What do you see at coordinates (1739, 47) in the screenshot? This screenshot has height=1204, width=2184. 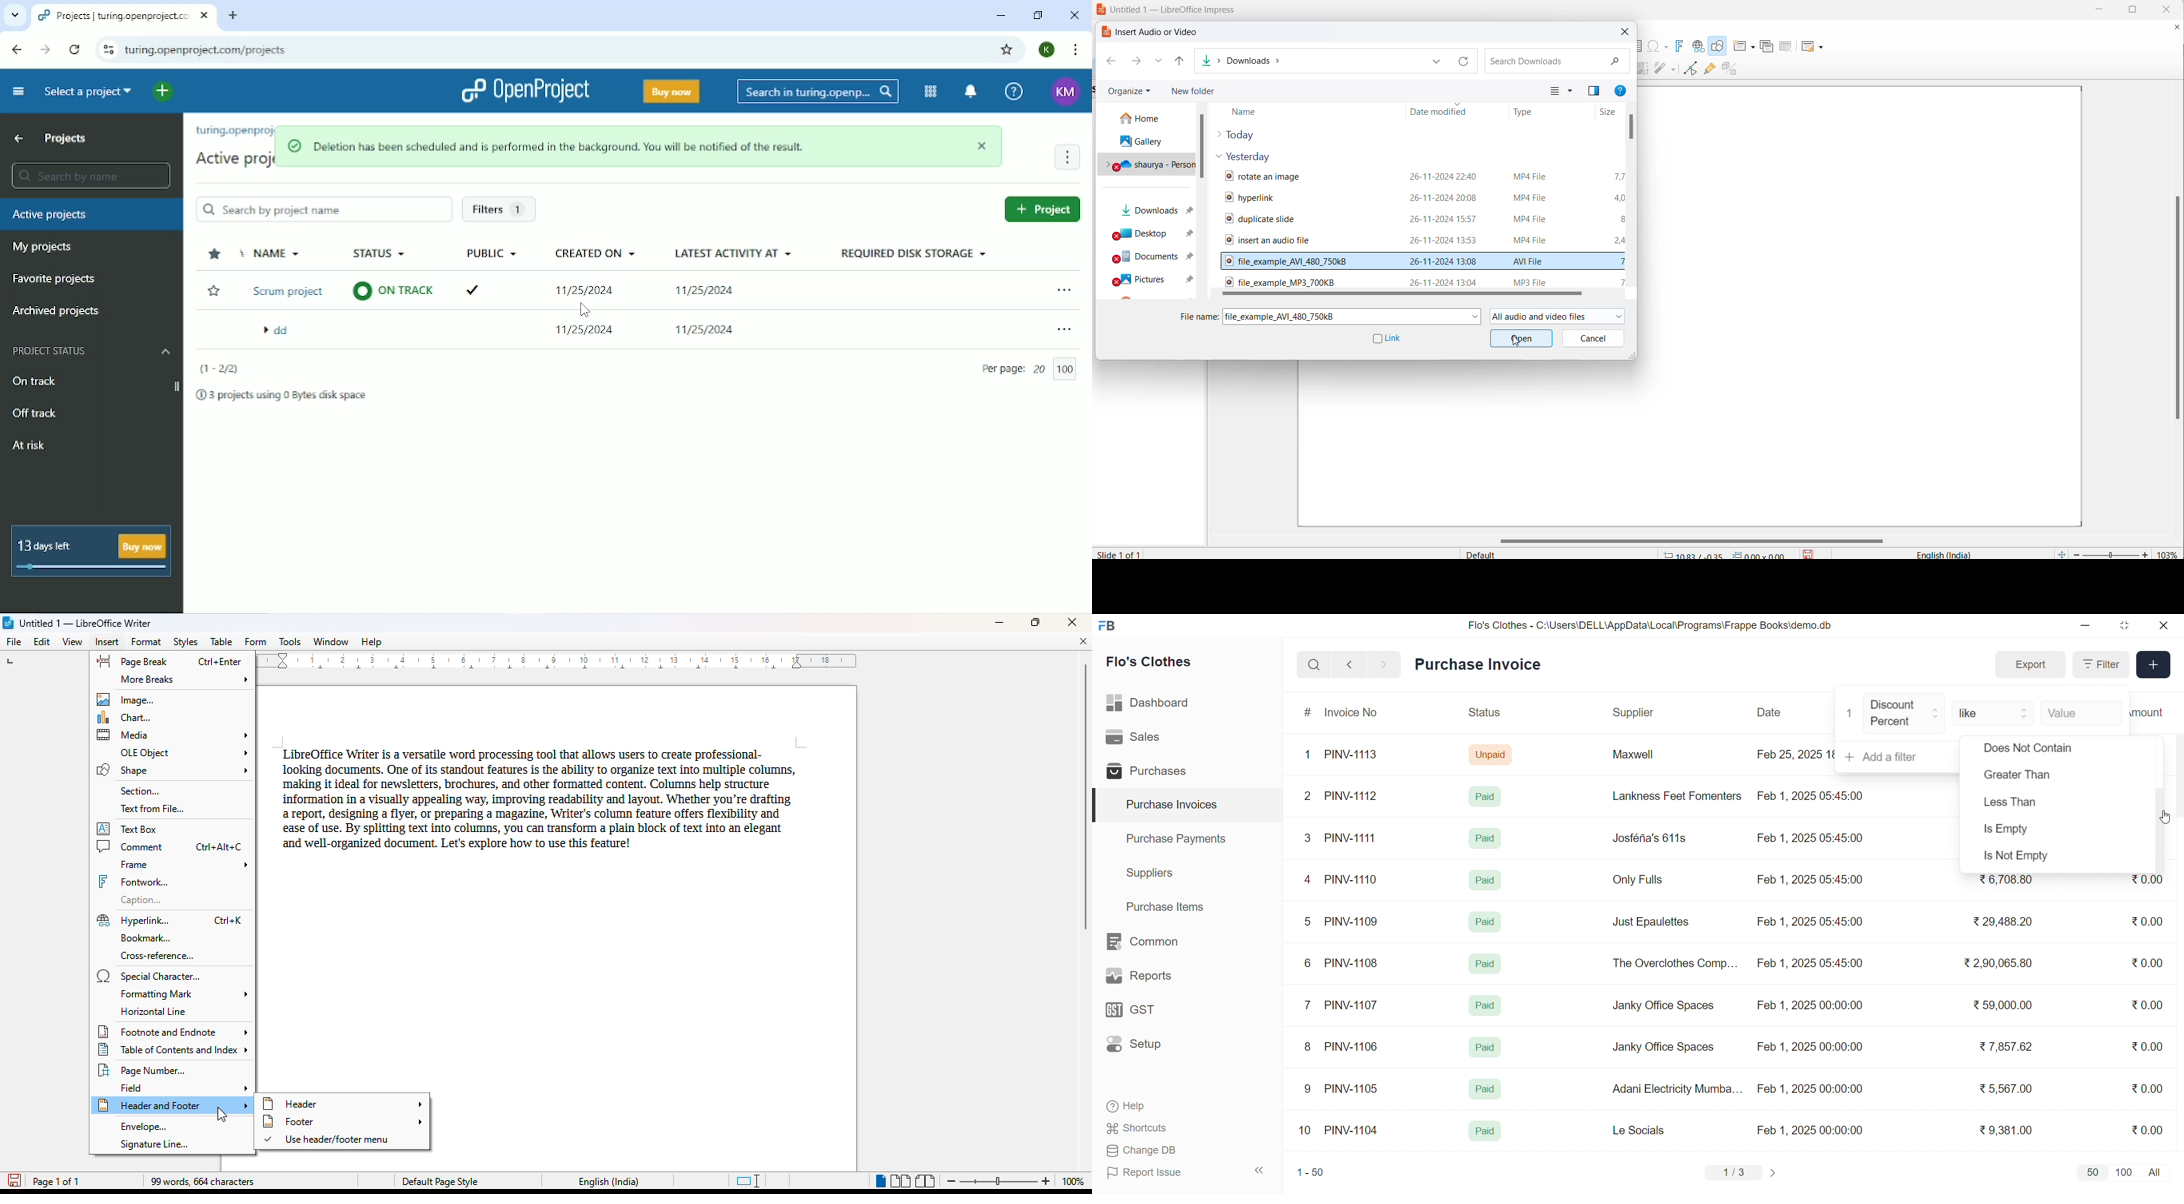 I see `new slide` at bounding box center [1739, 47].